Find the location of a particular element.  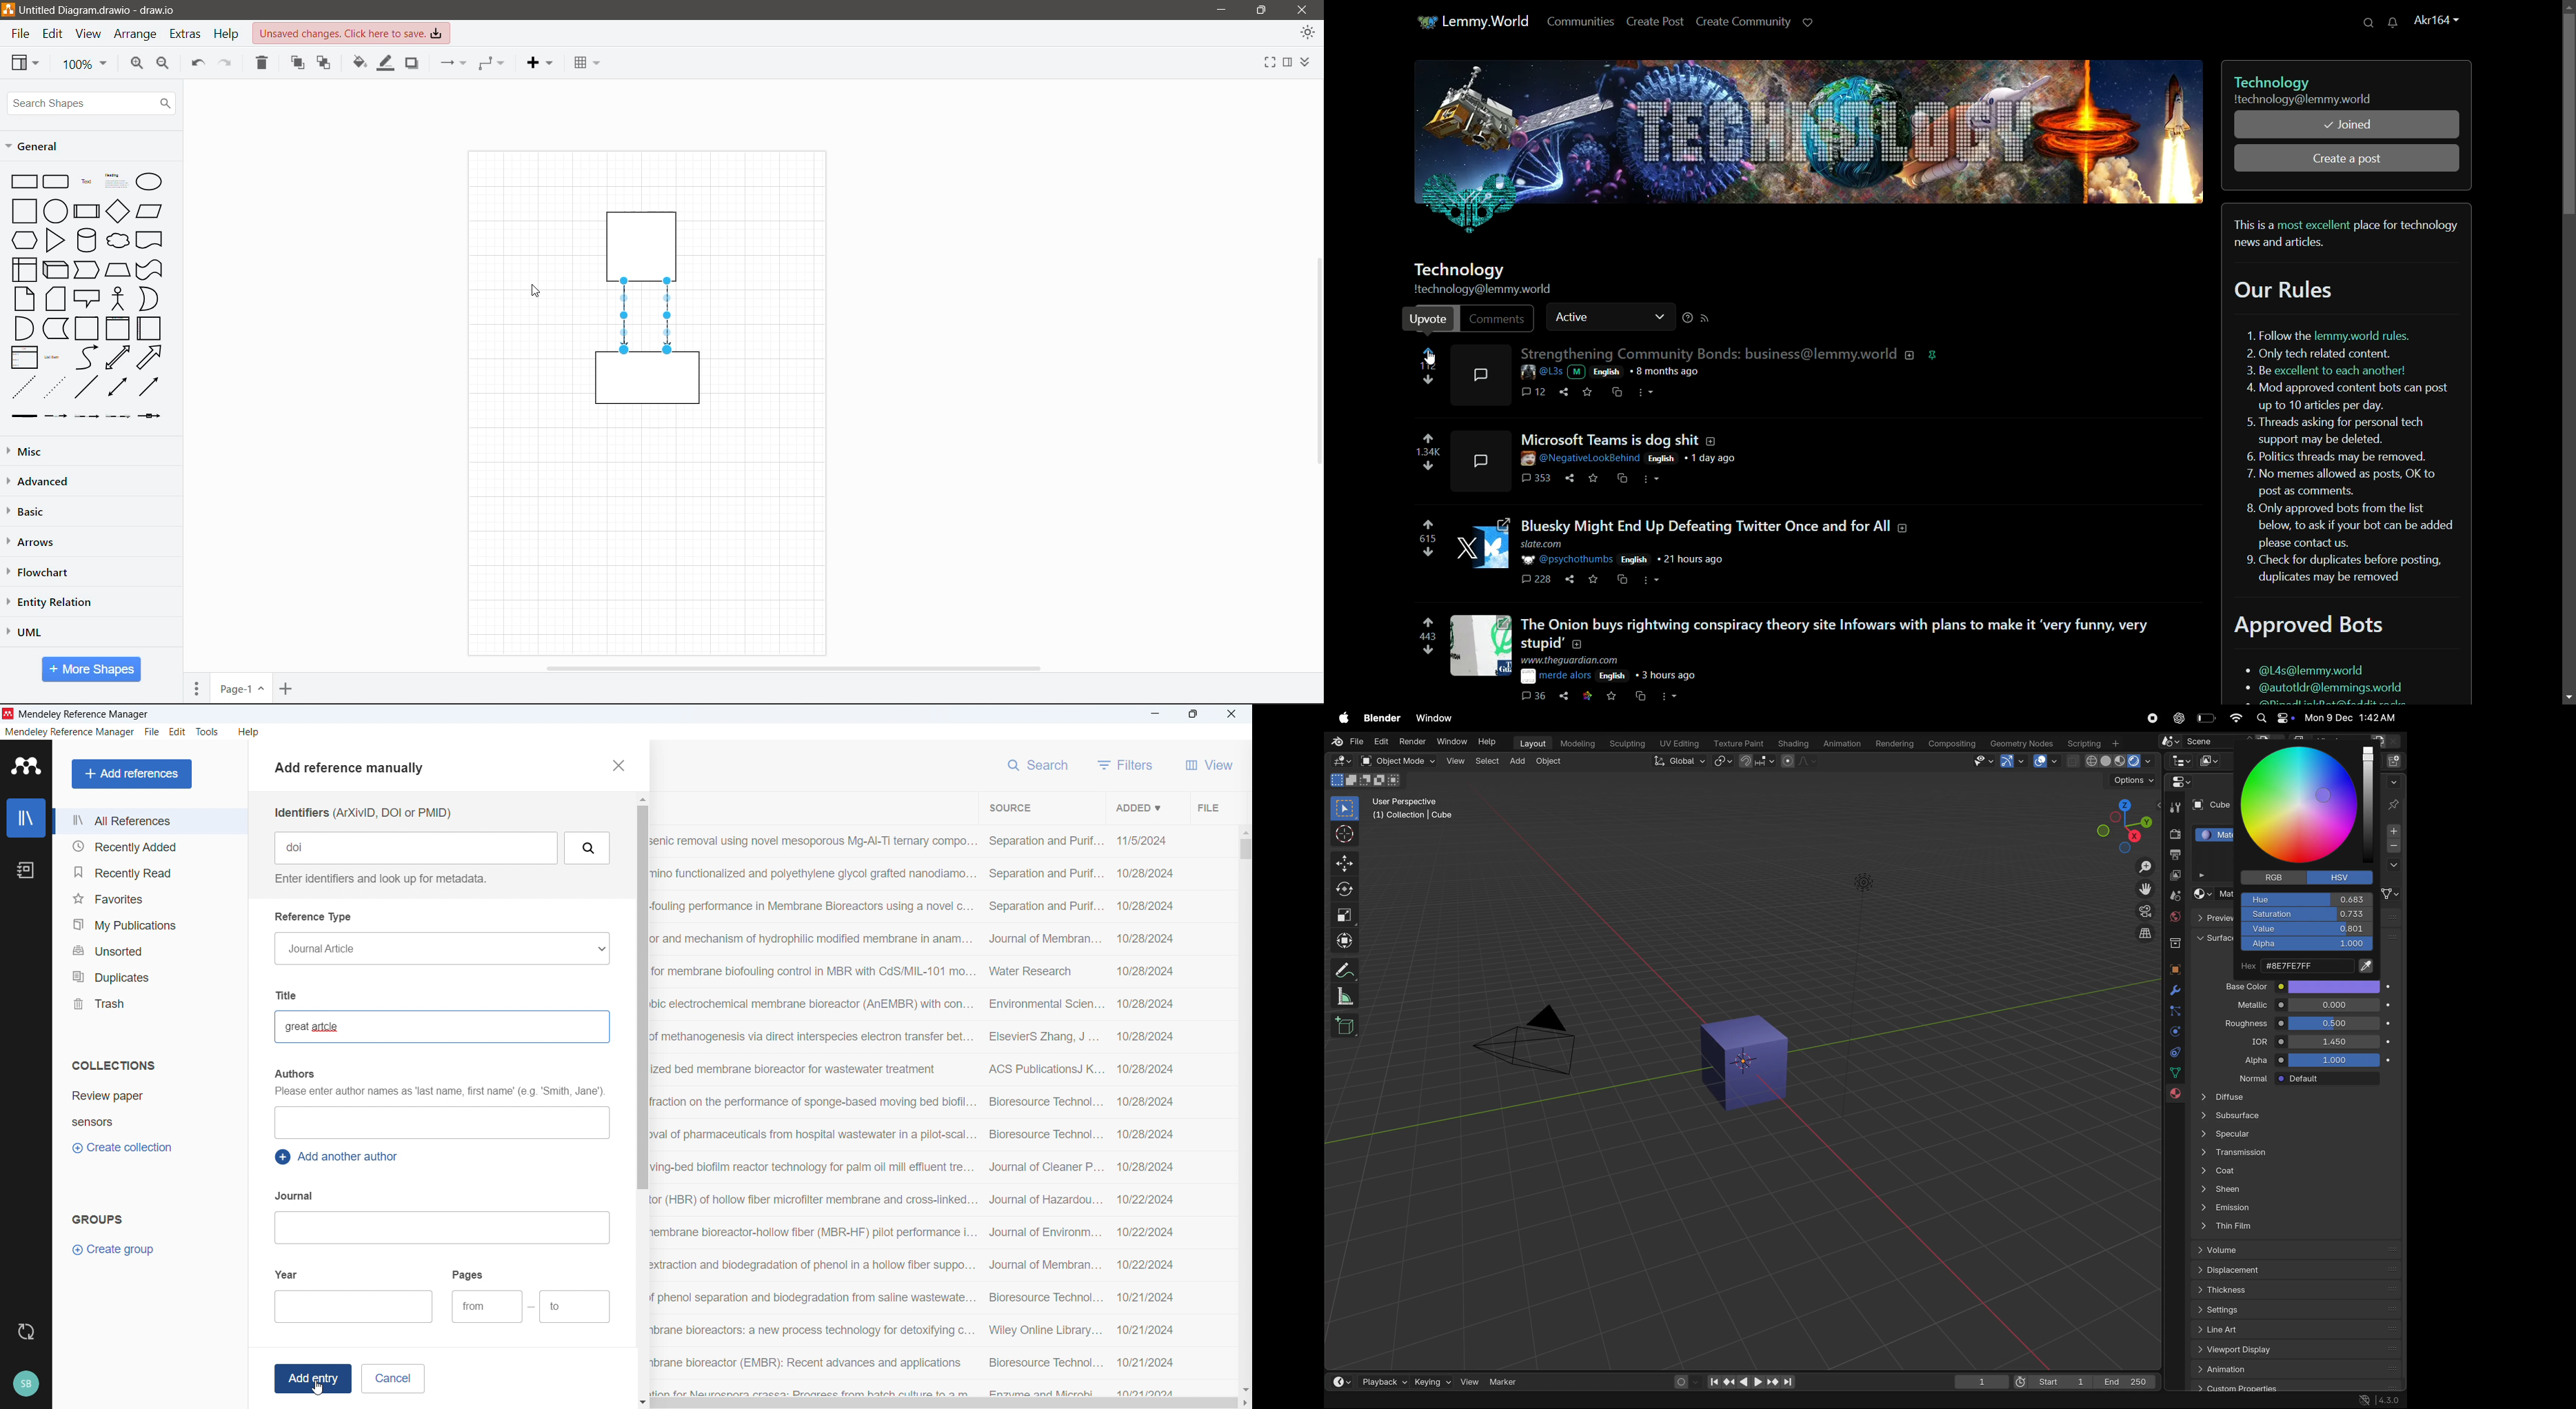

transform pviot is located at coordinates (1723, 761).